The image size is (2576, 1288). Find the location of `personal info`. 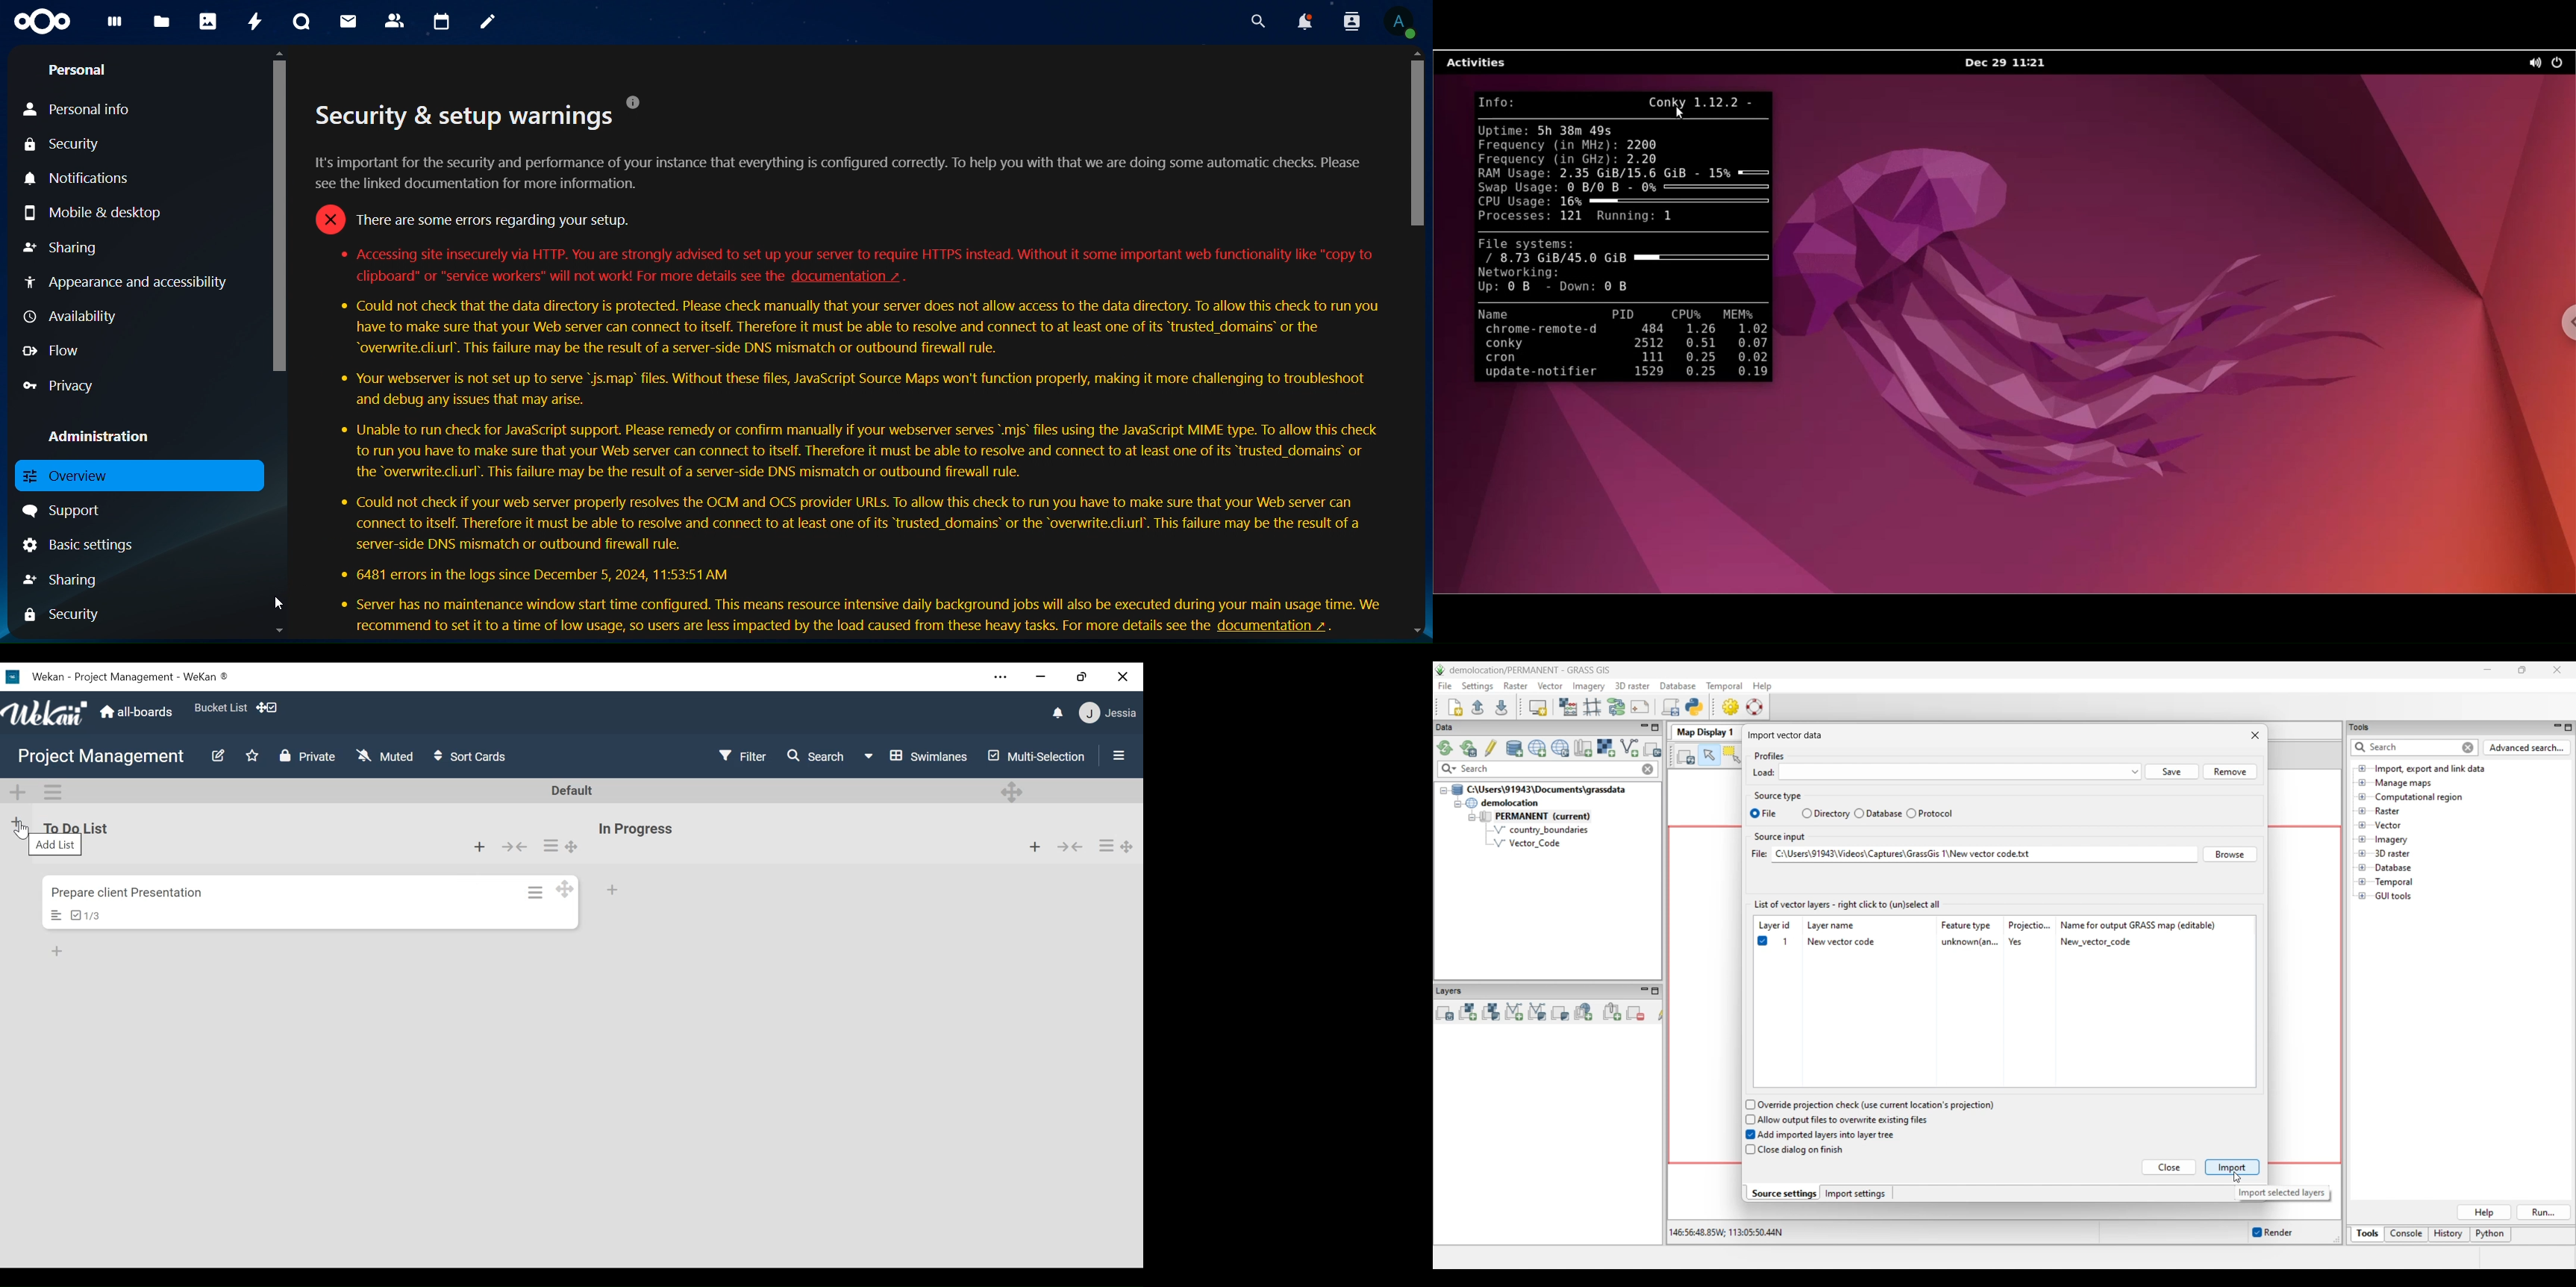

personal info is located at coordinates (81, 108).